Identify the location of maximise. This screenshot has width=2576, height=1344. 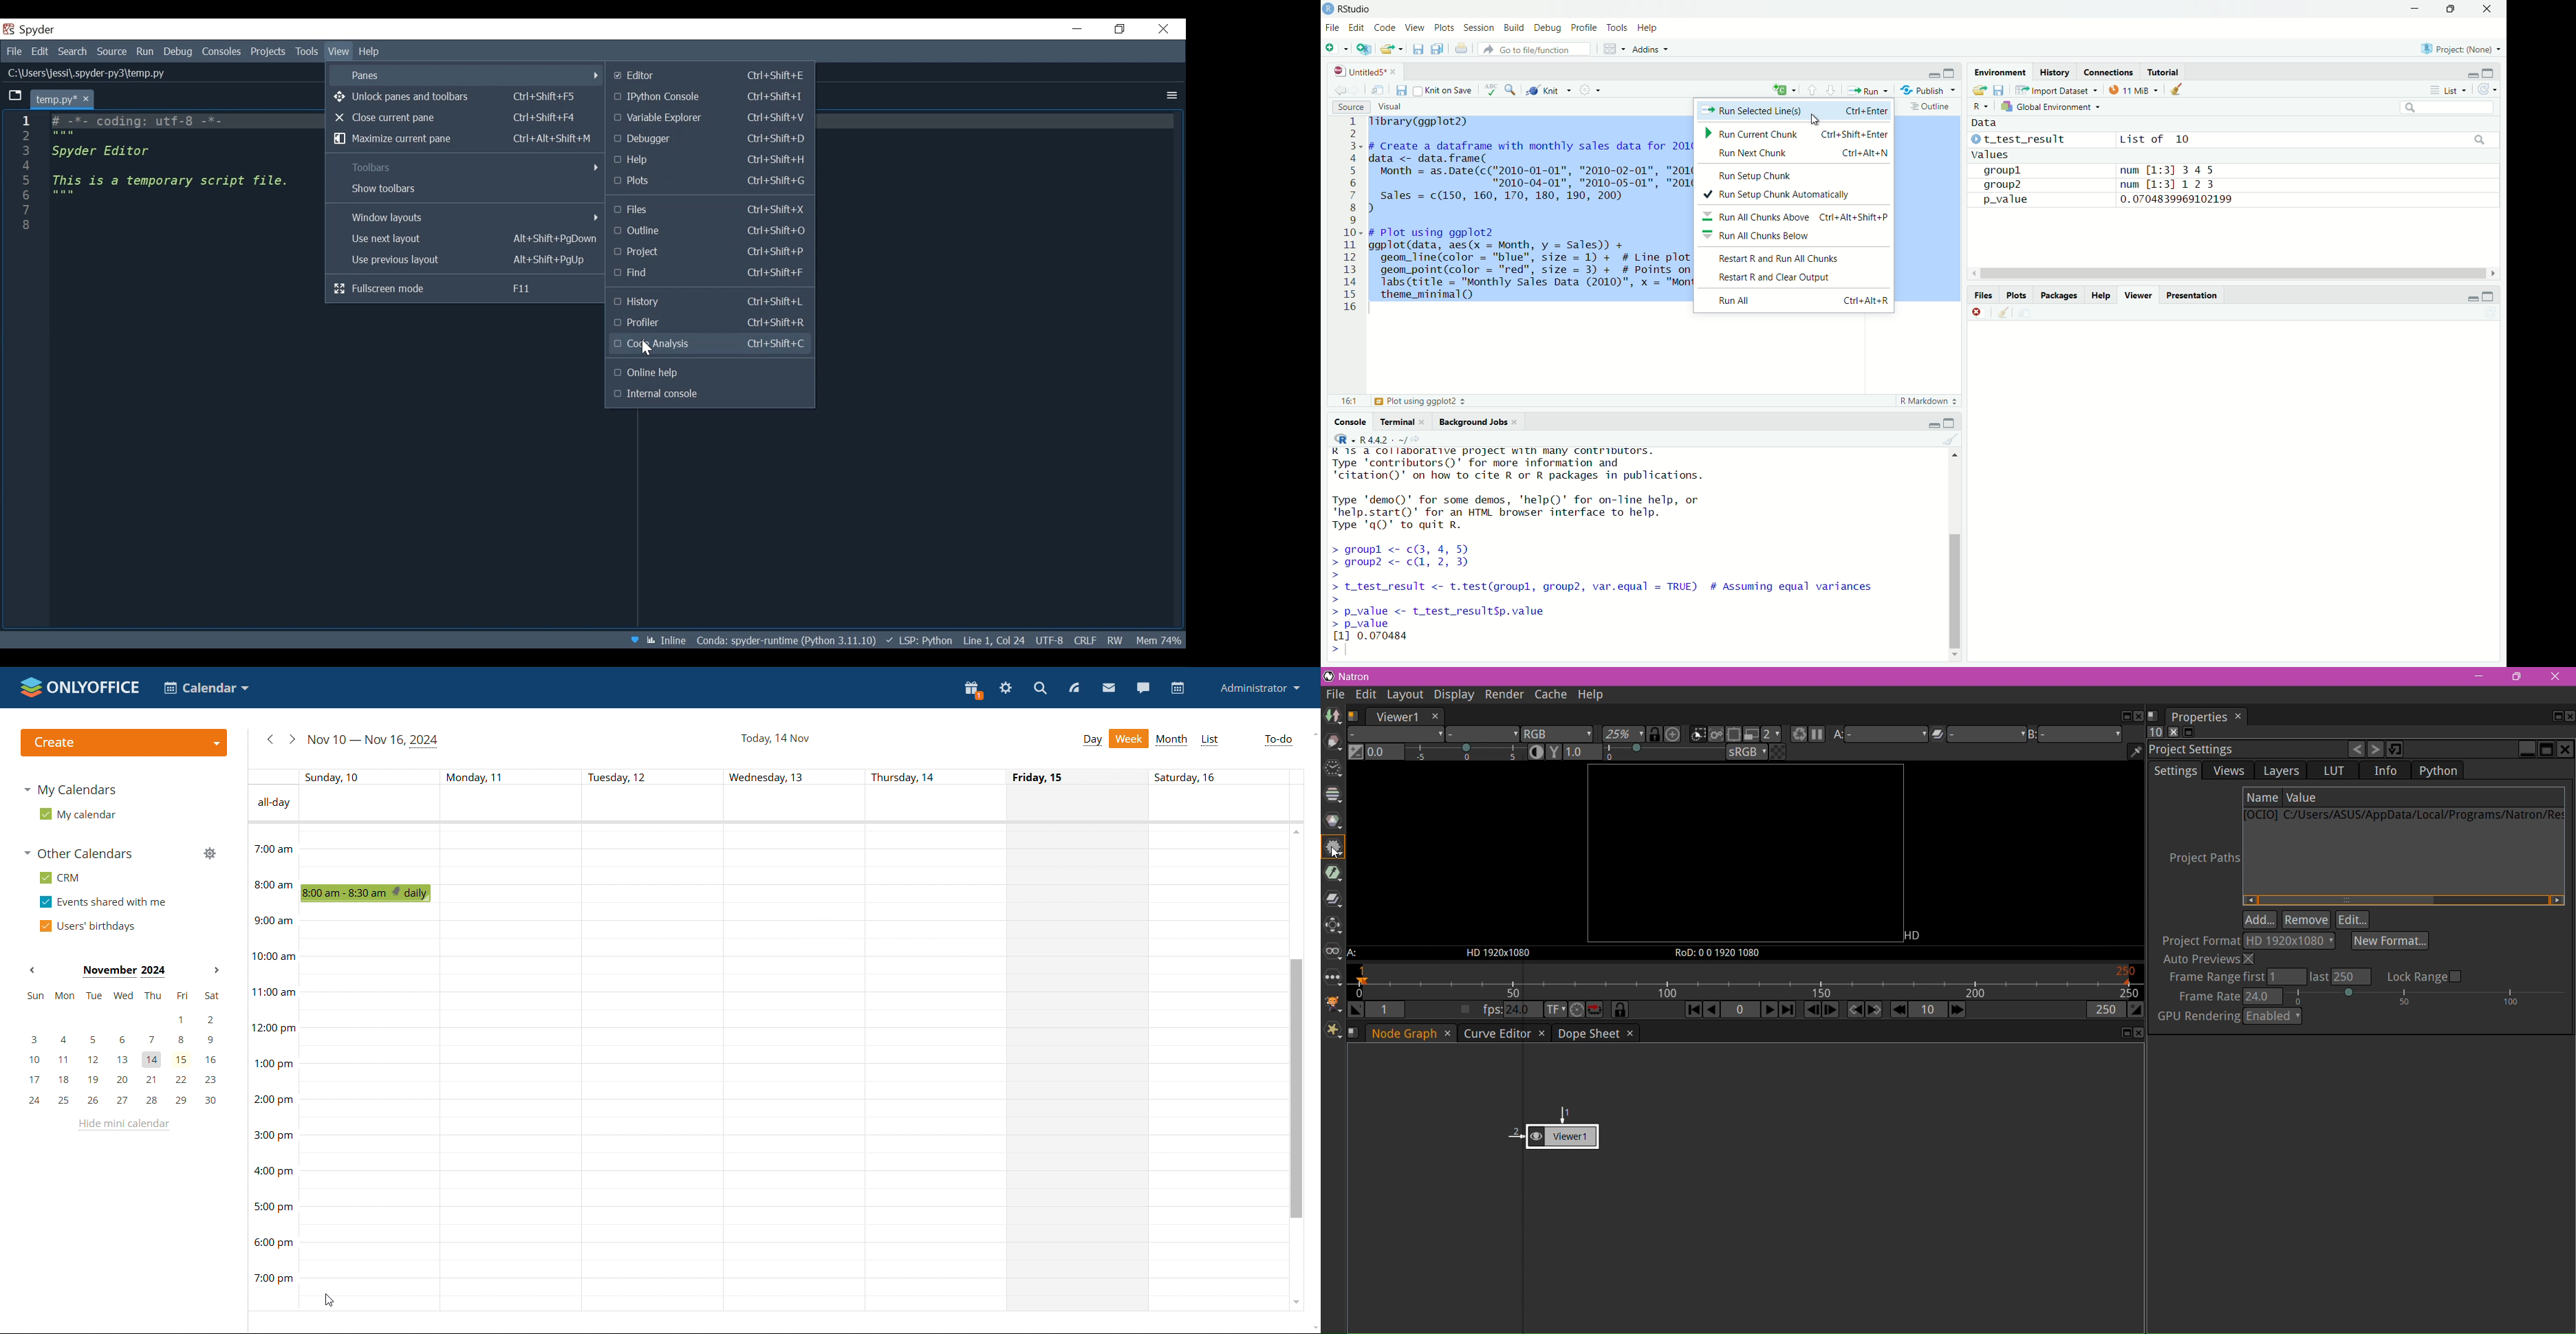
(1950, 423).